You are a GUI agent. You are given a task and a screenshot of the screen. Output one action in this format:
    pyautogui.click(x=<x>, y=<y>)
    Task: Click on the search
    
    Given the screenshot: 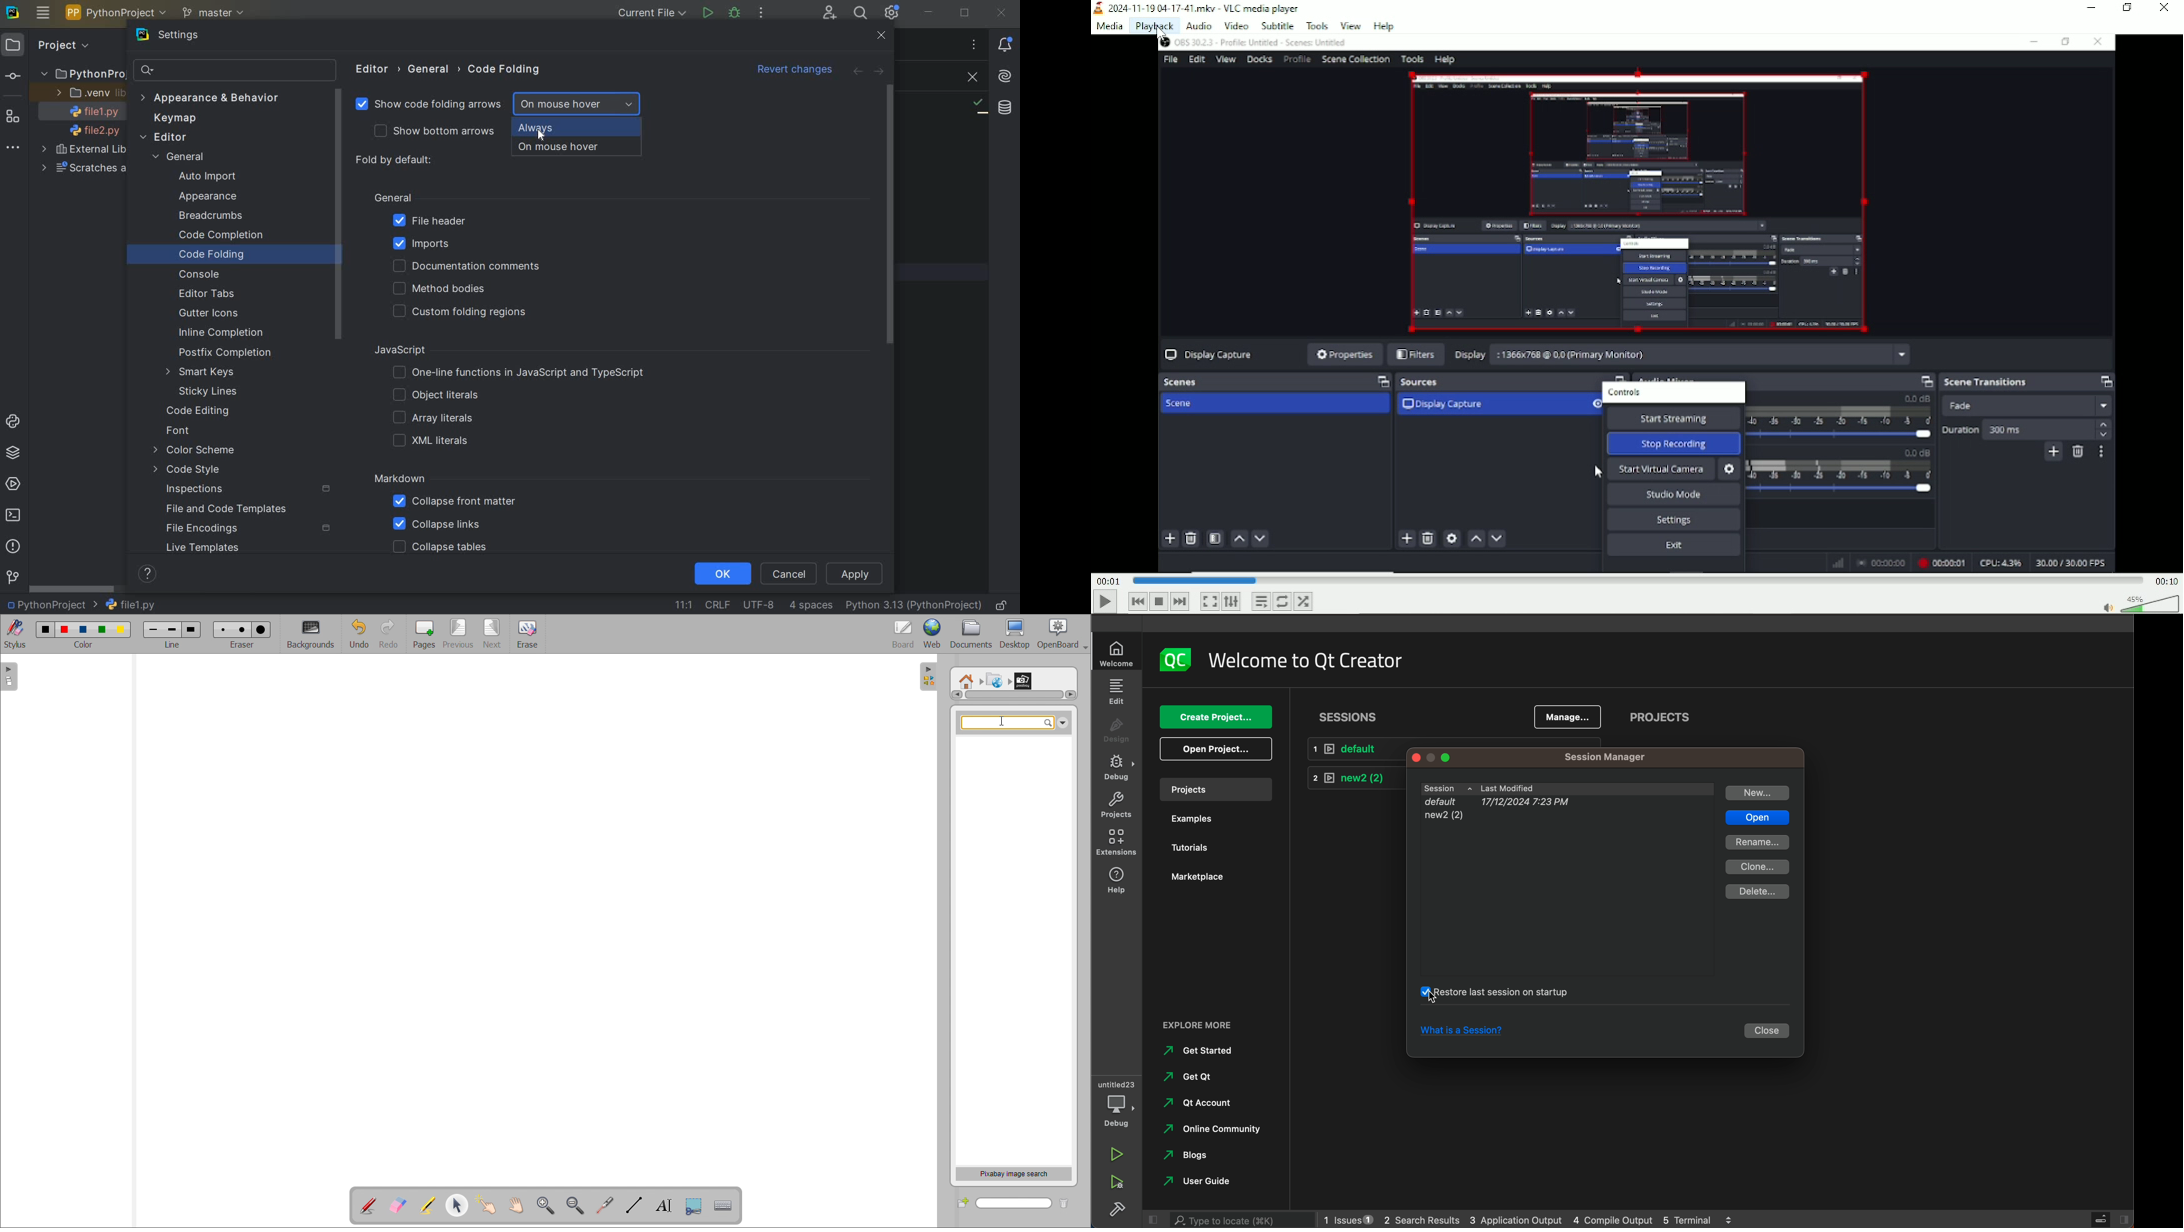 What is the action you would take?
    pyautogui.click(x=1239, y=1220)
    